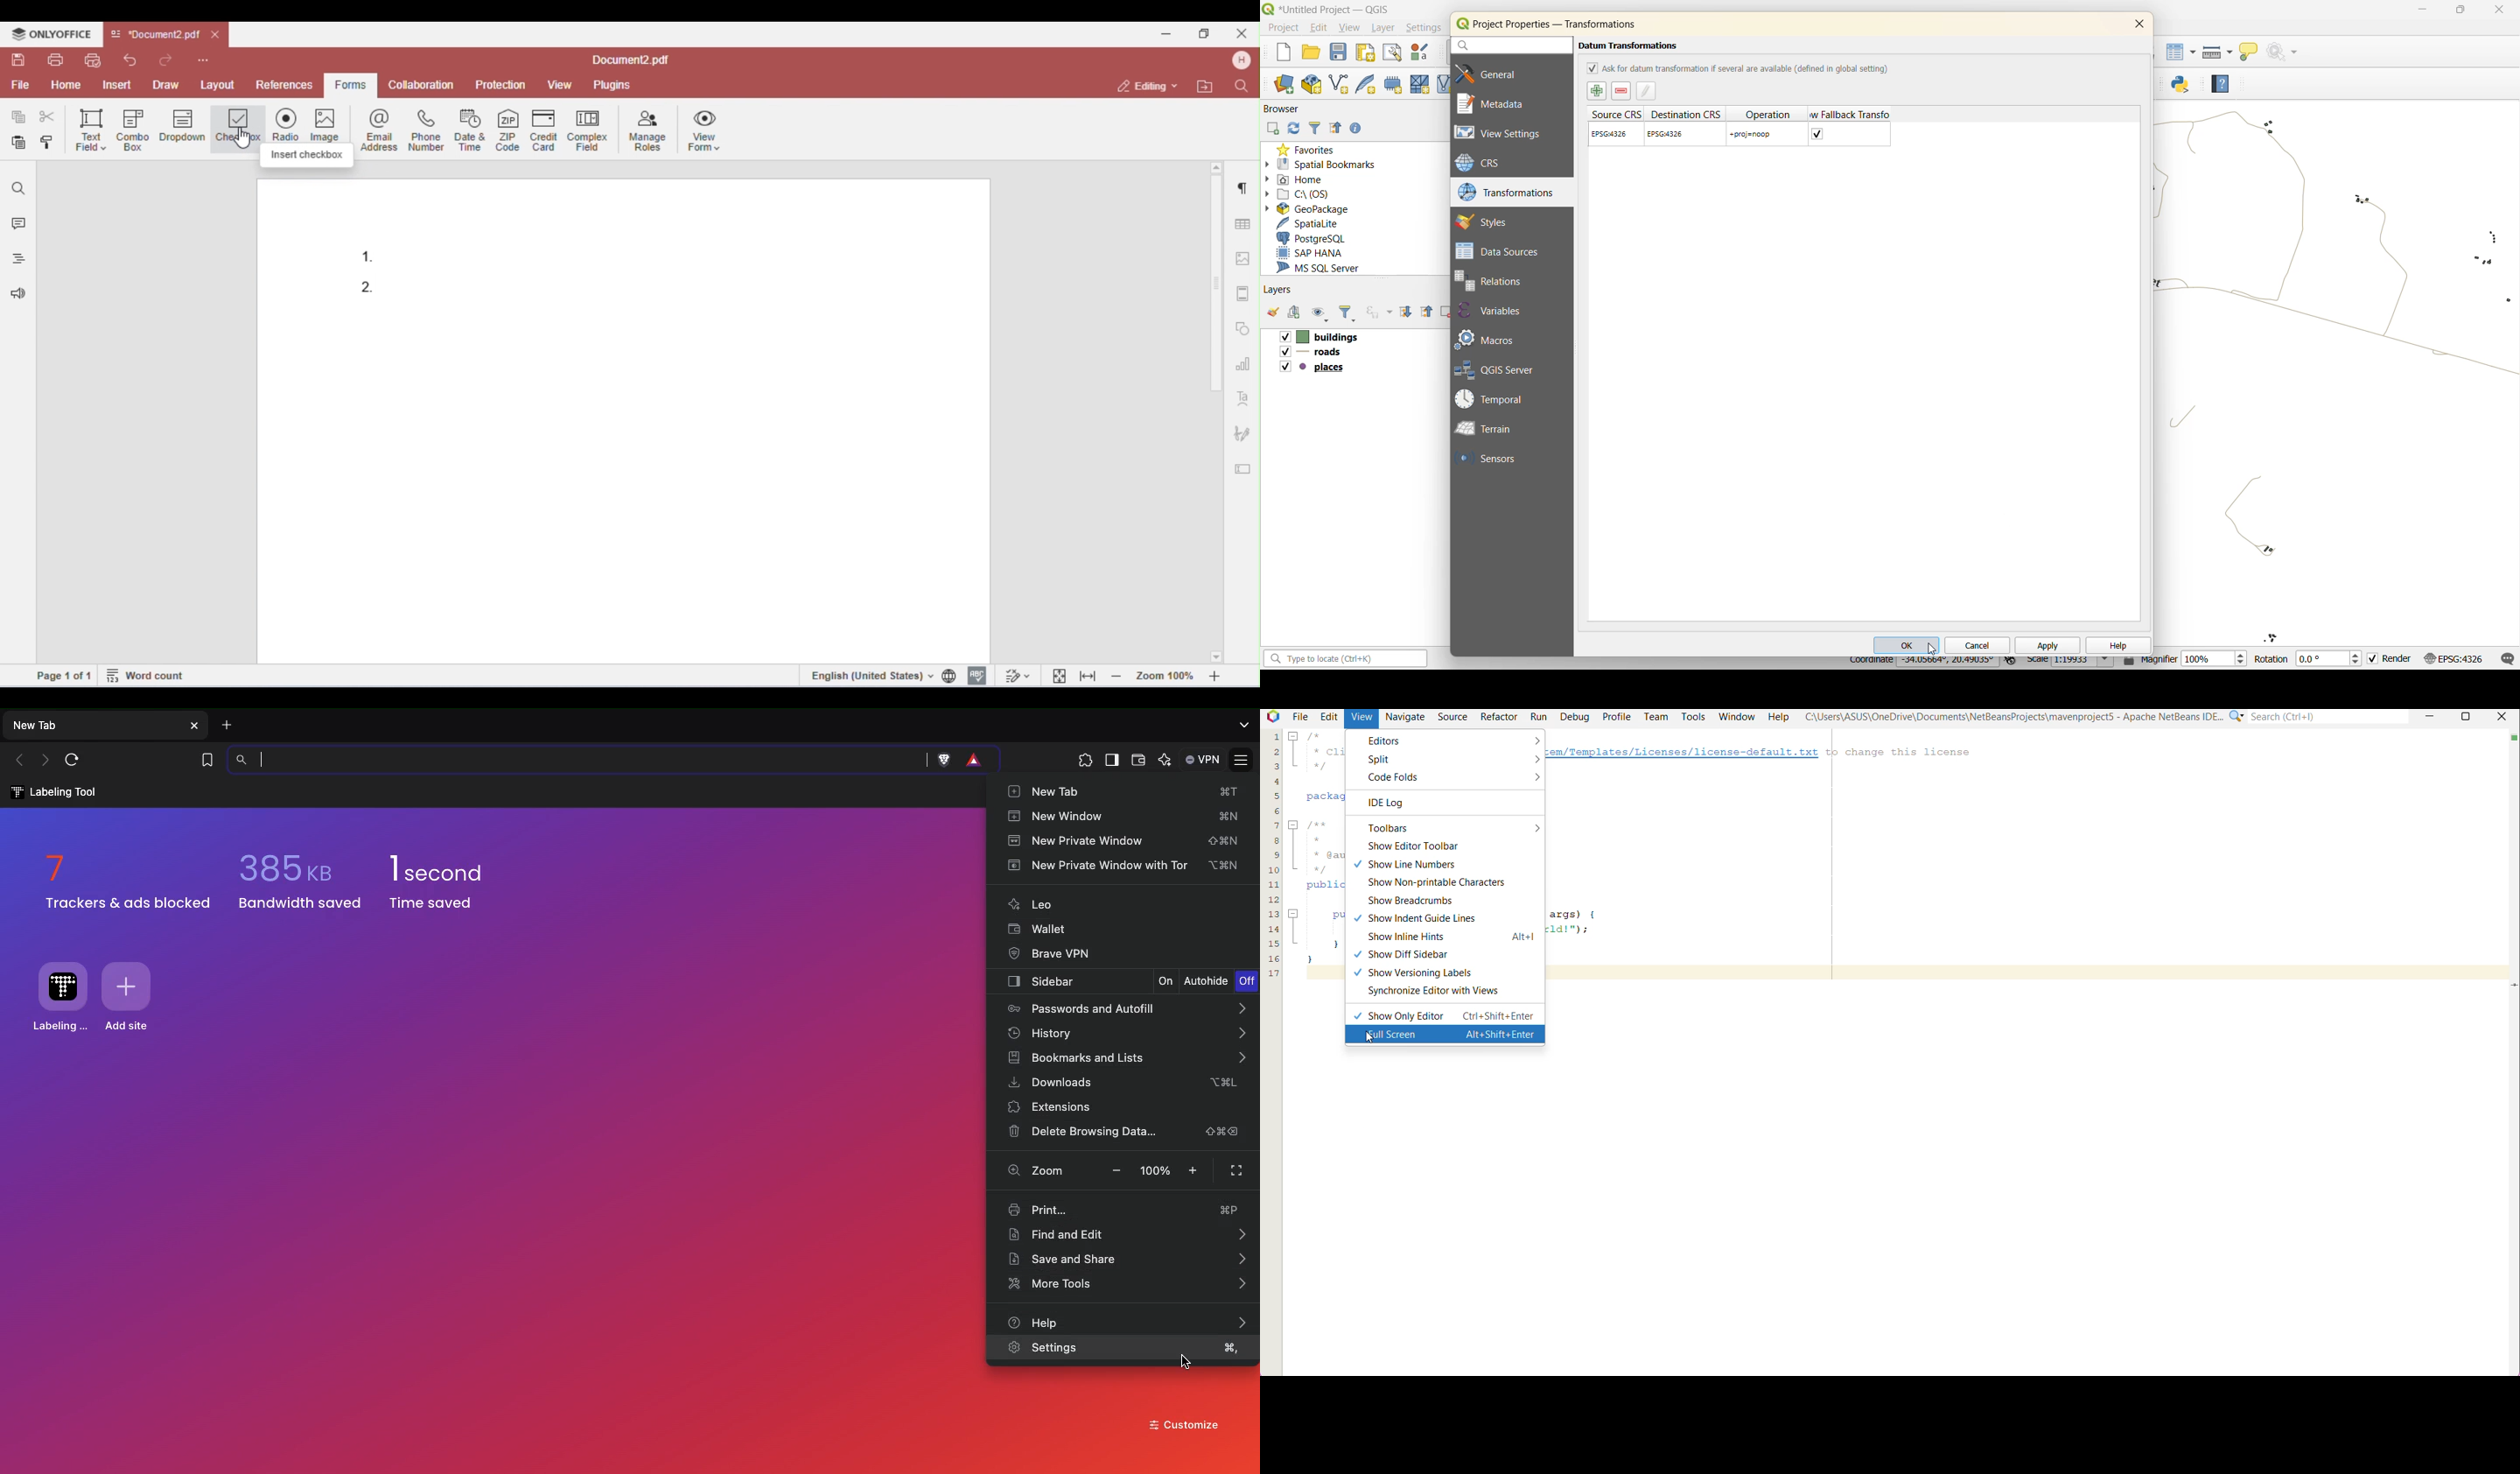 The image size is (2520, 1484). What do you see at coordinates (1272, 311) in the screenshot?
I see `open` at bounding box center [1272, 311].